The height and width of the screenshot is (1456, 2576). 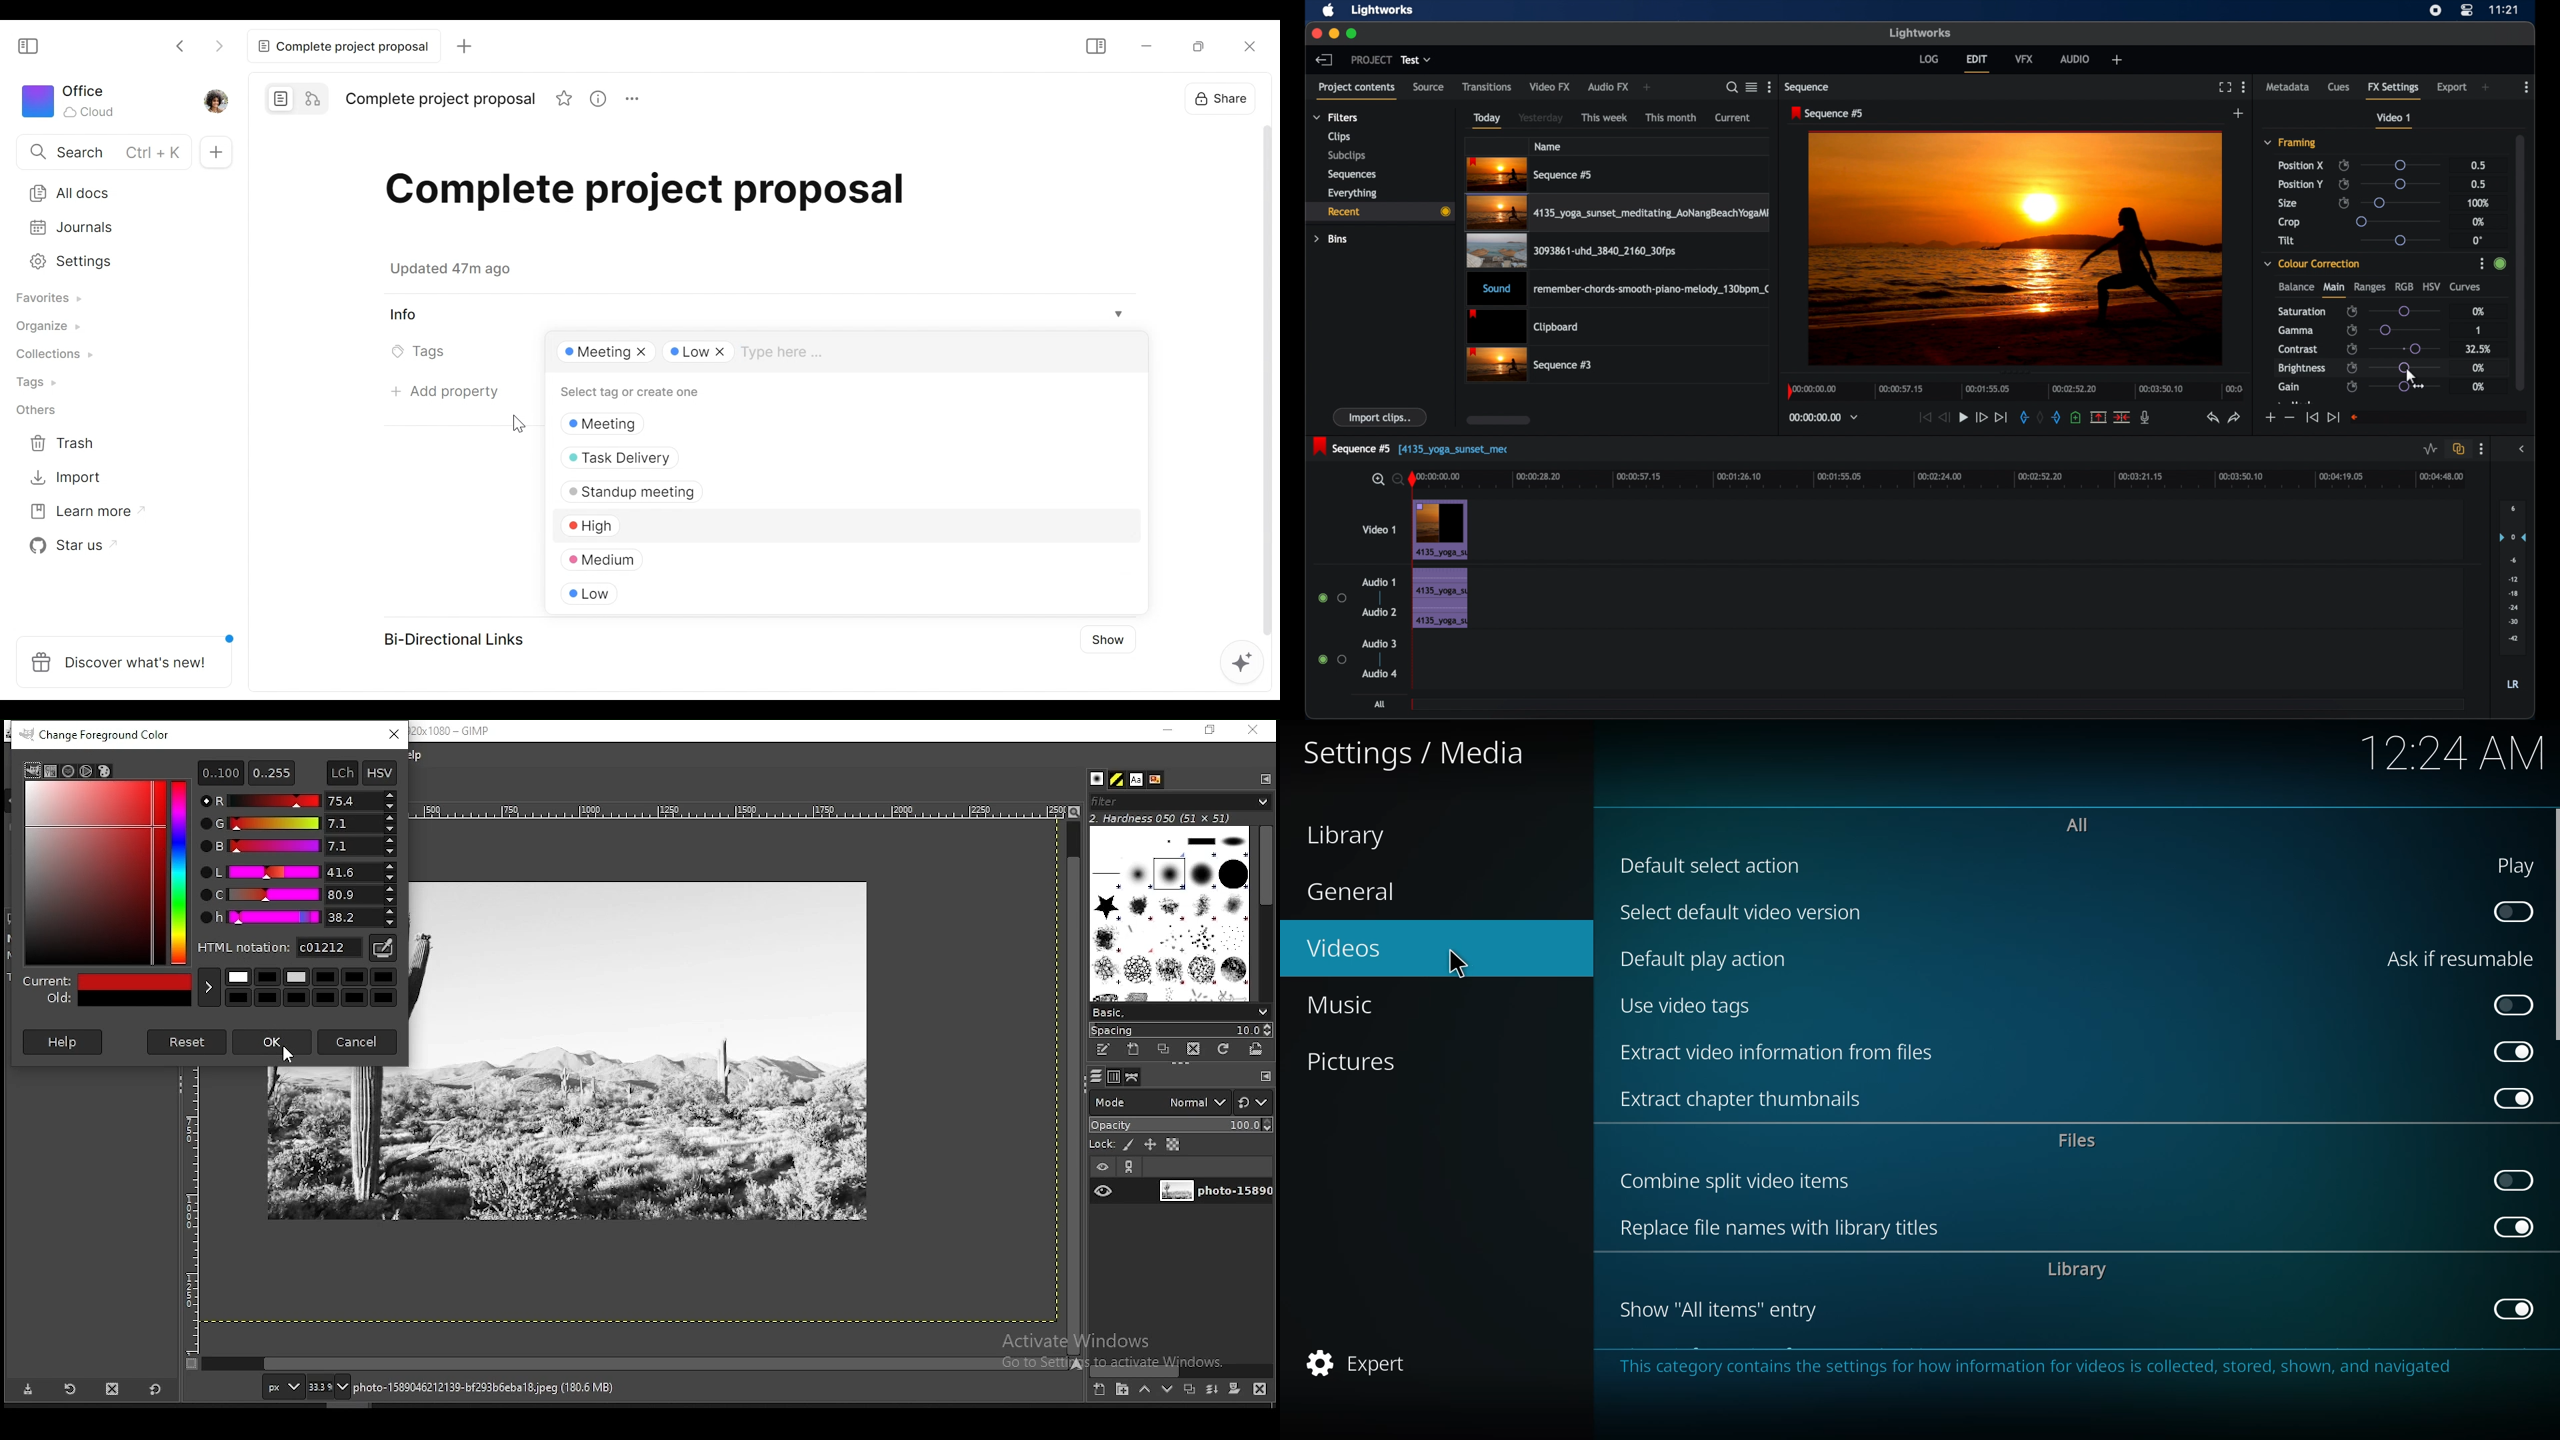 What do you see at coordinates (2211, 418) in the screenshot?
I see `undo` at bounding box center [2211, 418].